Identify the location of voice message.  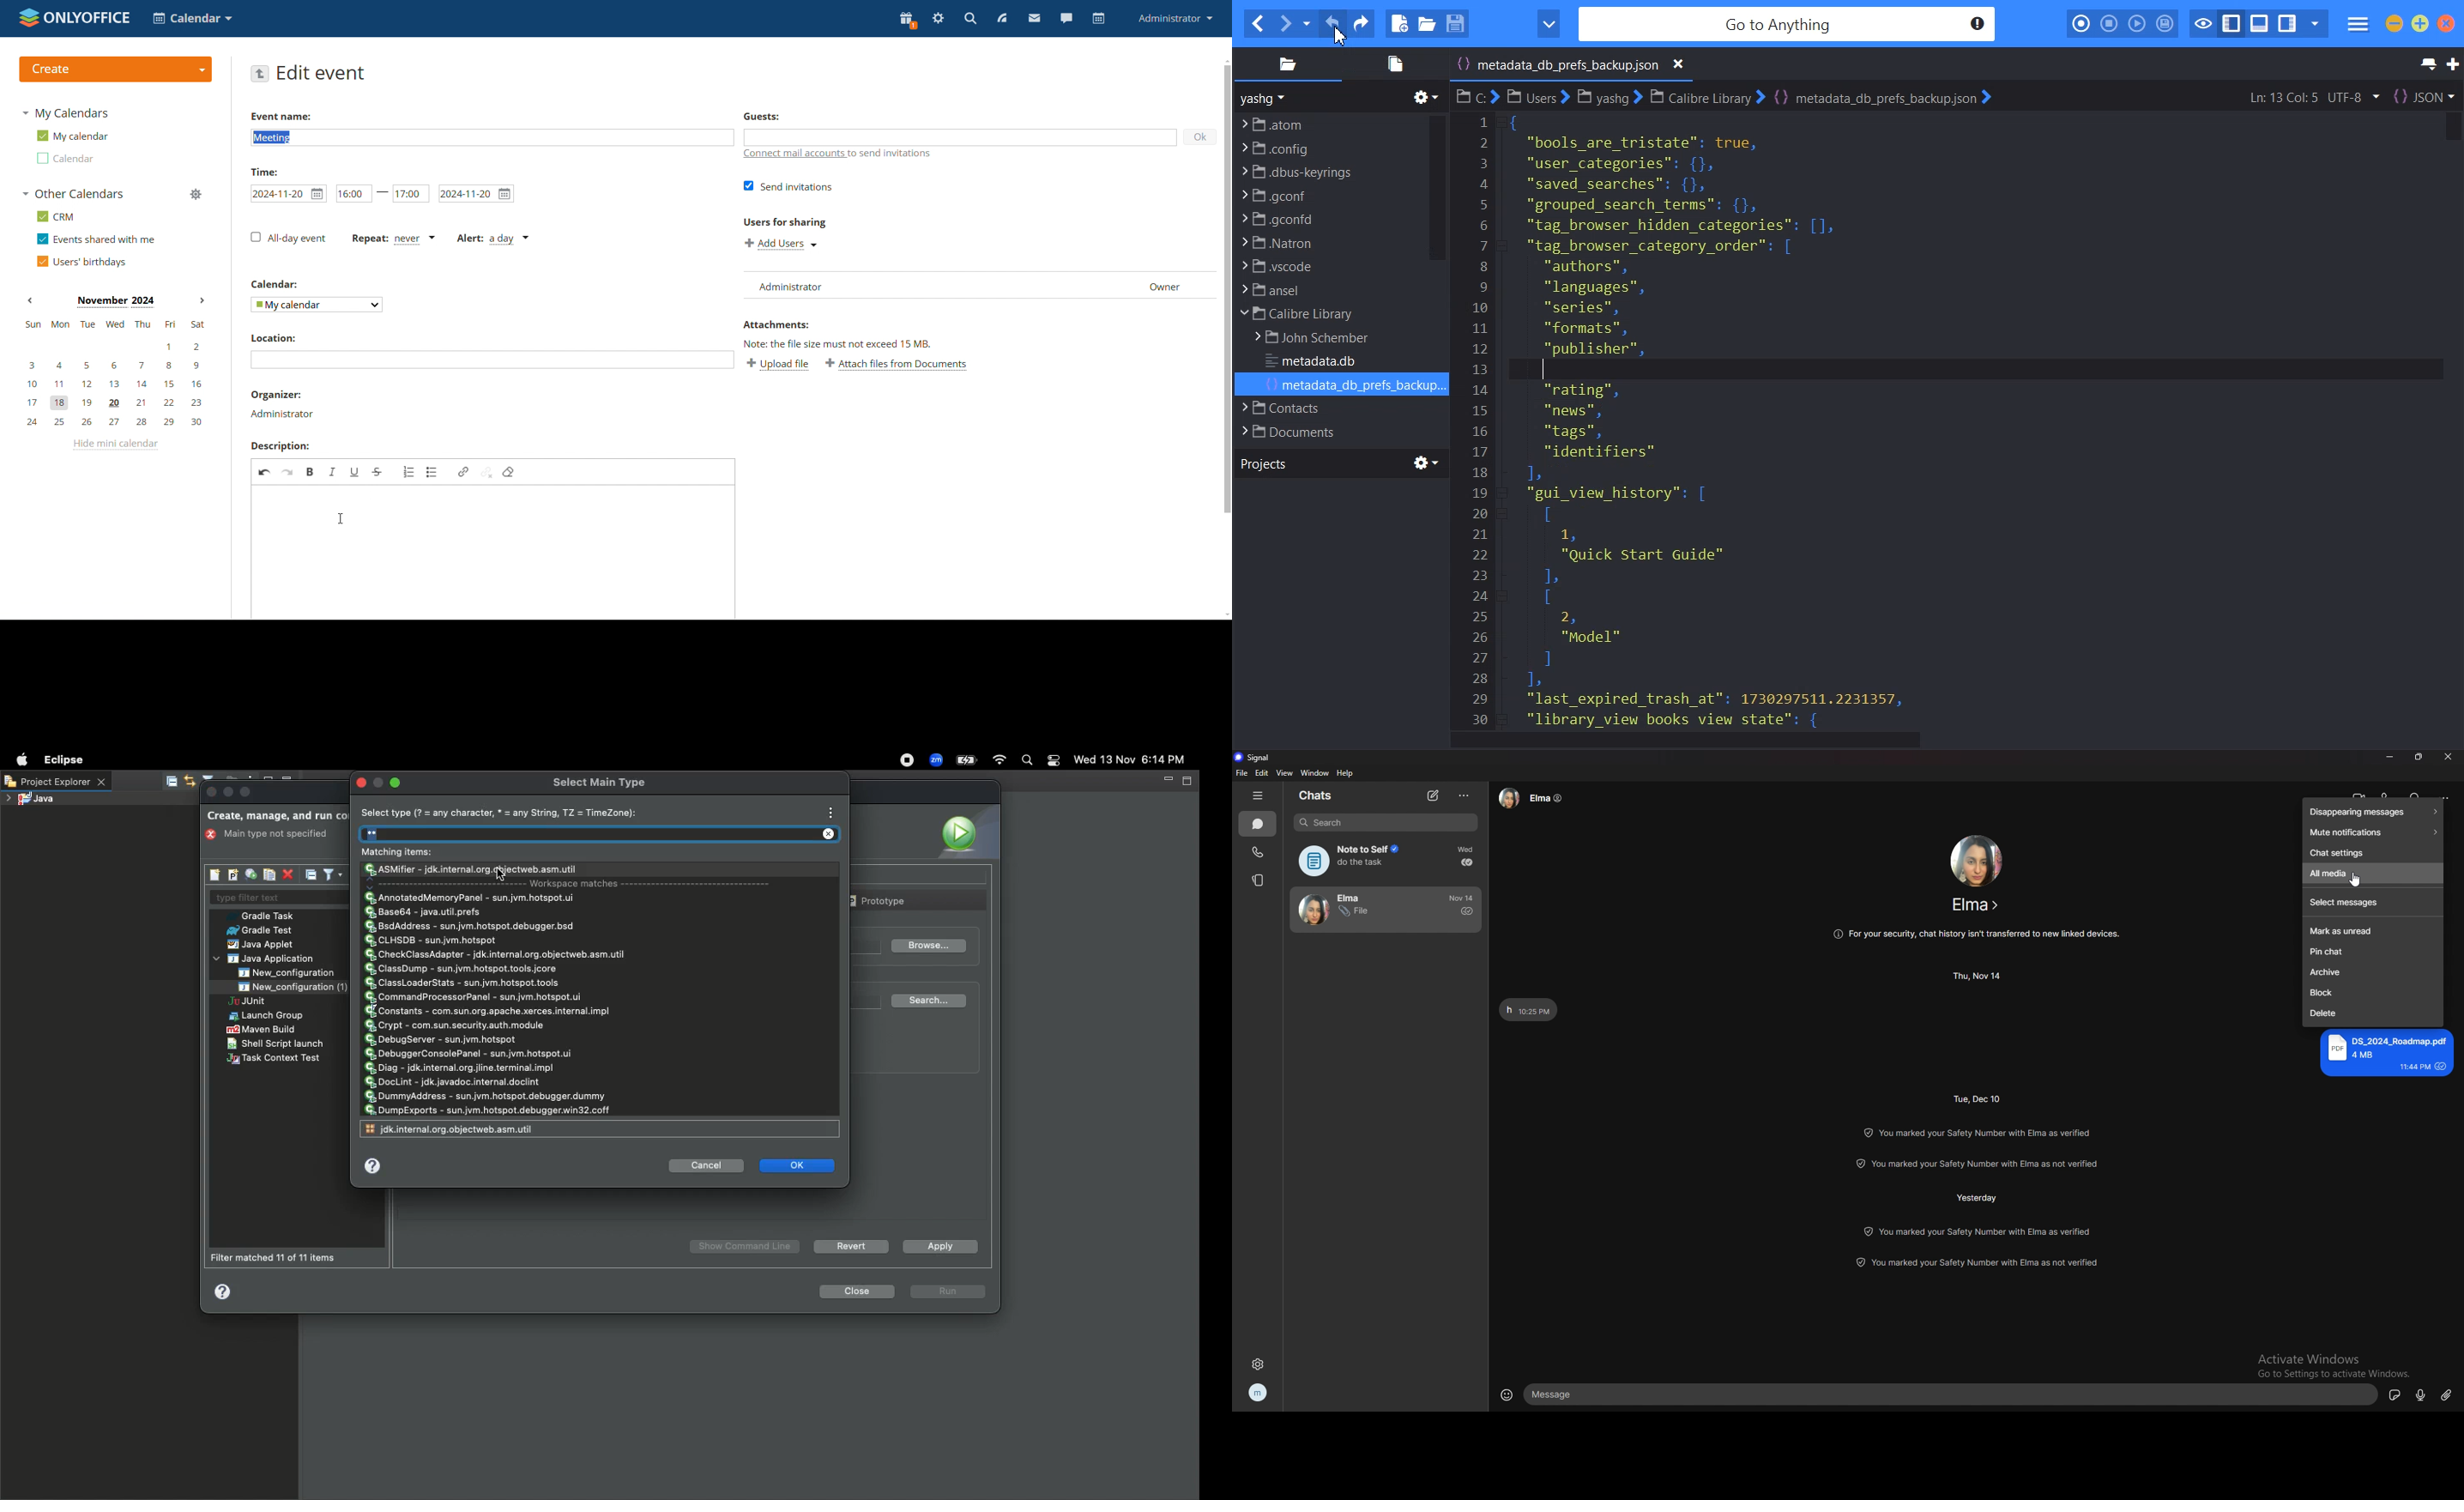
(2420, 1394).